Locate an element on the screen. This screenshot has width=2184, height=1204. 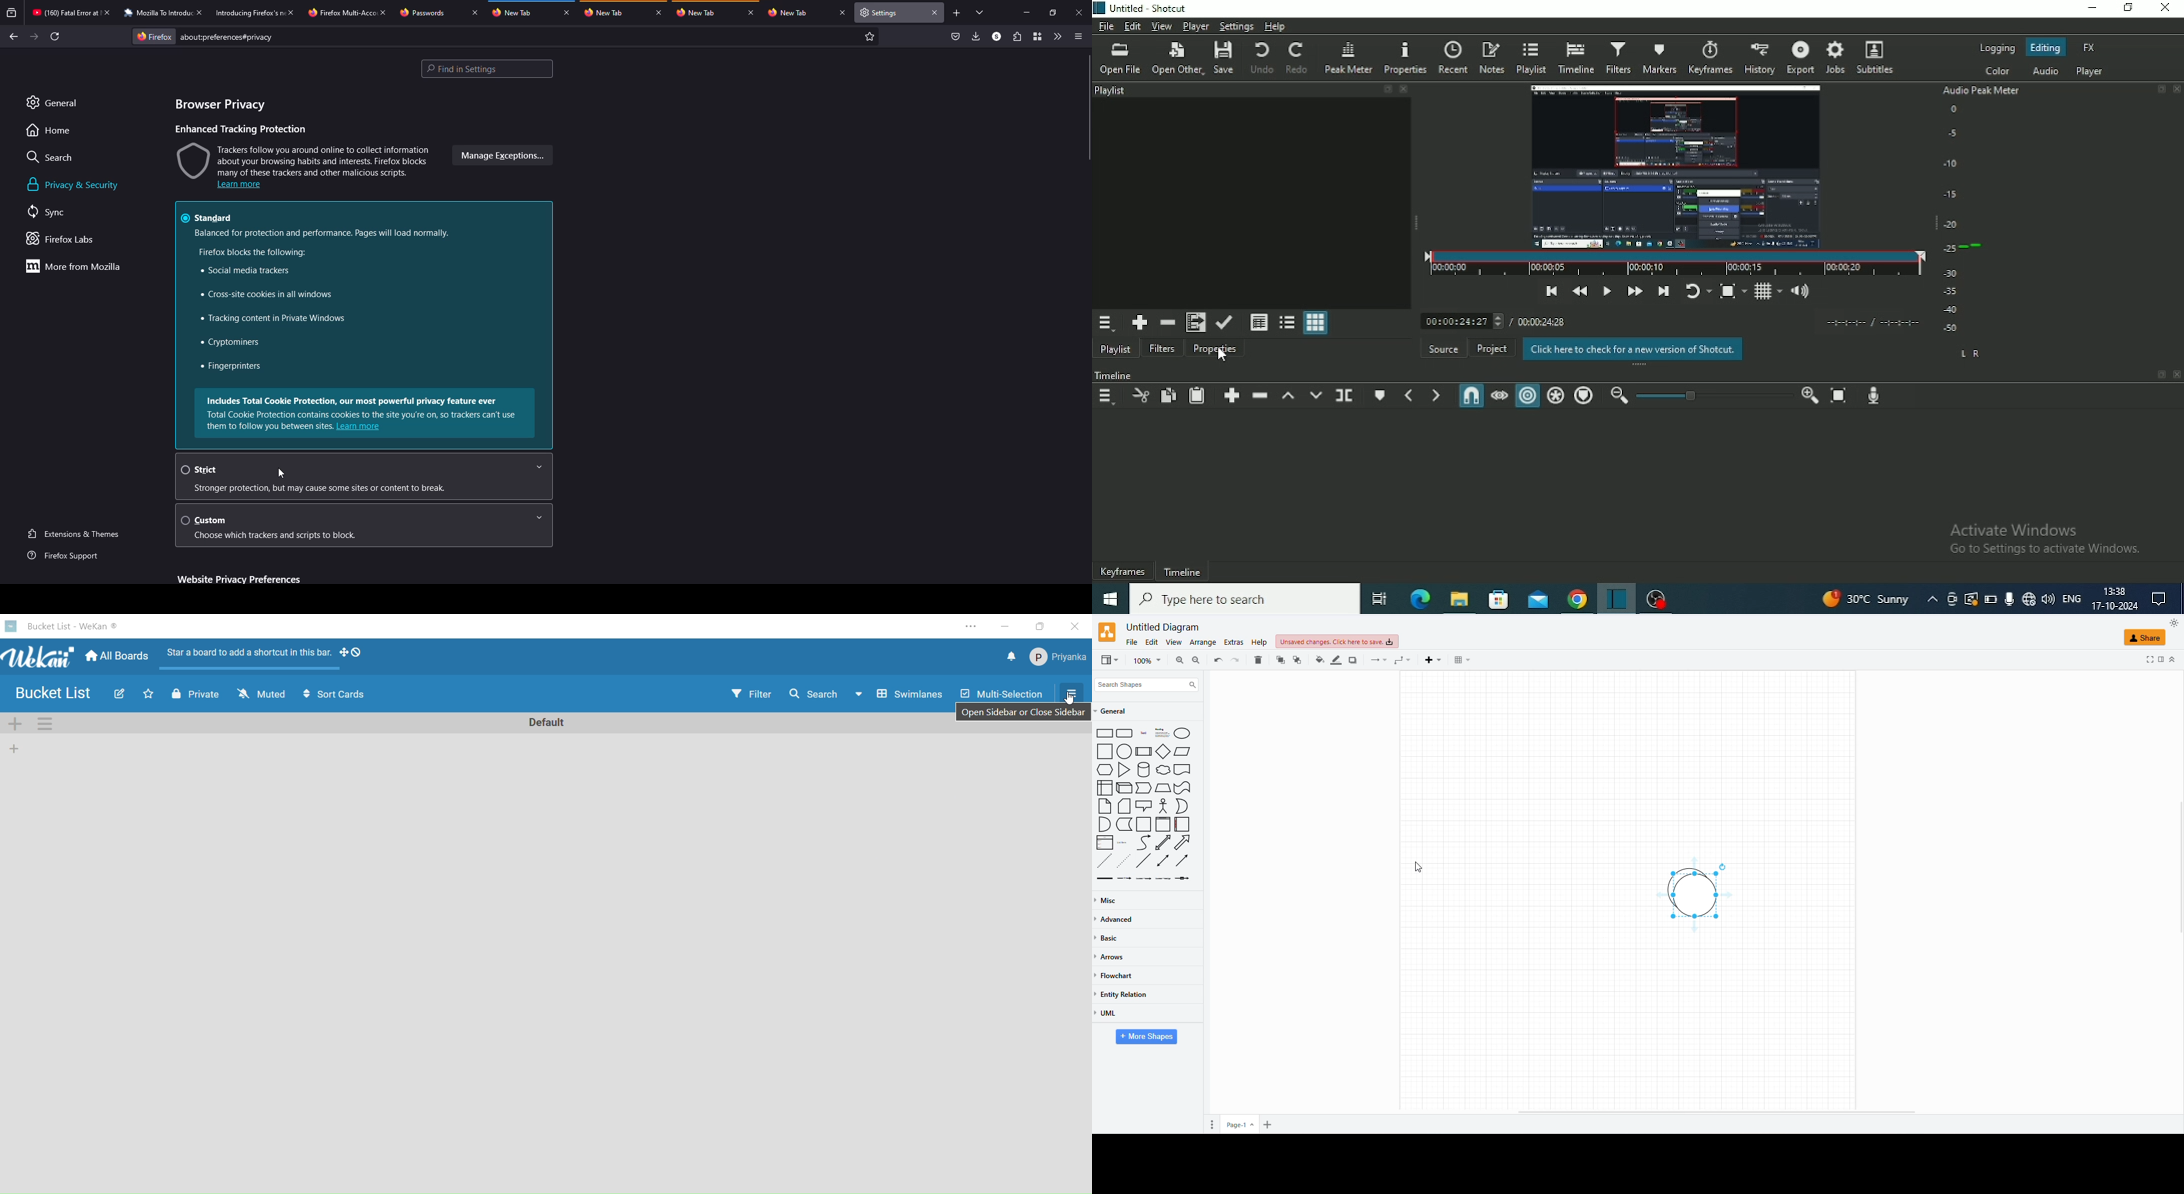
private is located at coordinates (197, 694).